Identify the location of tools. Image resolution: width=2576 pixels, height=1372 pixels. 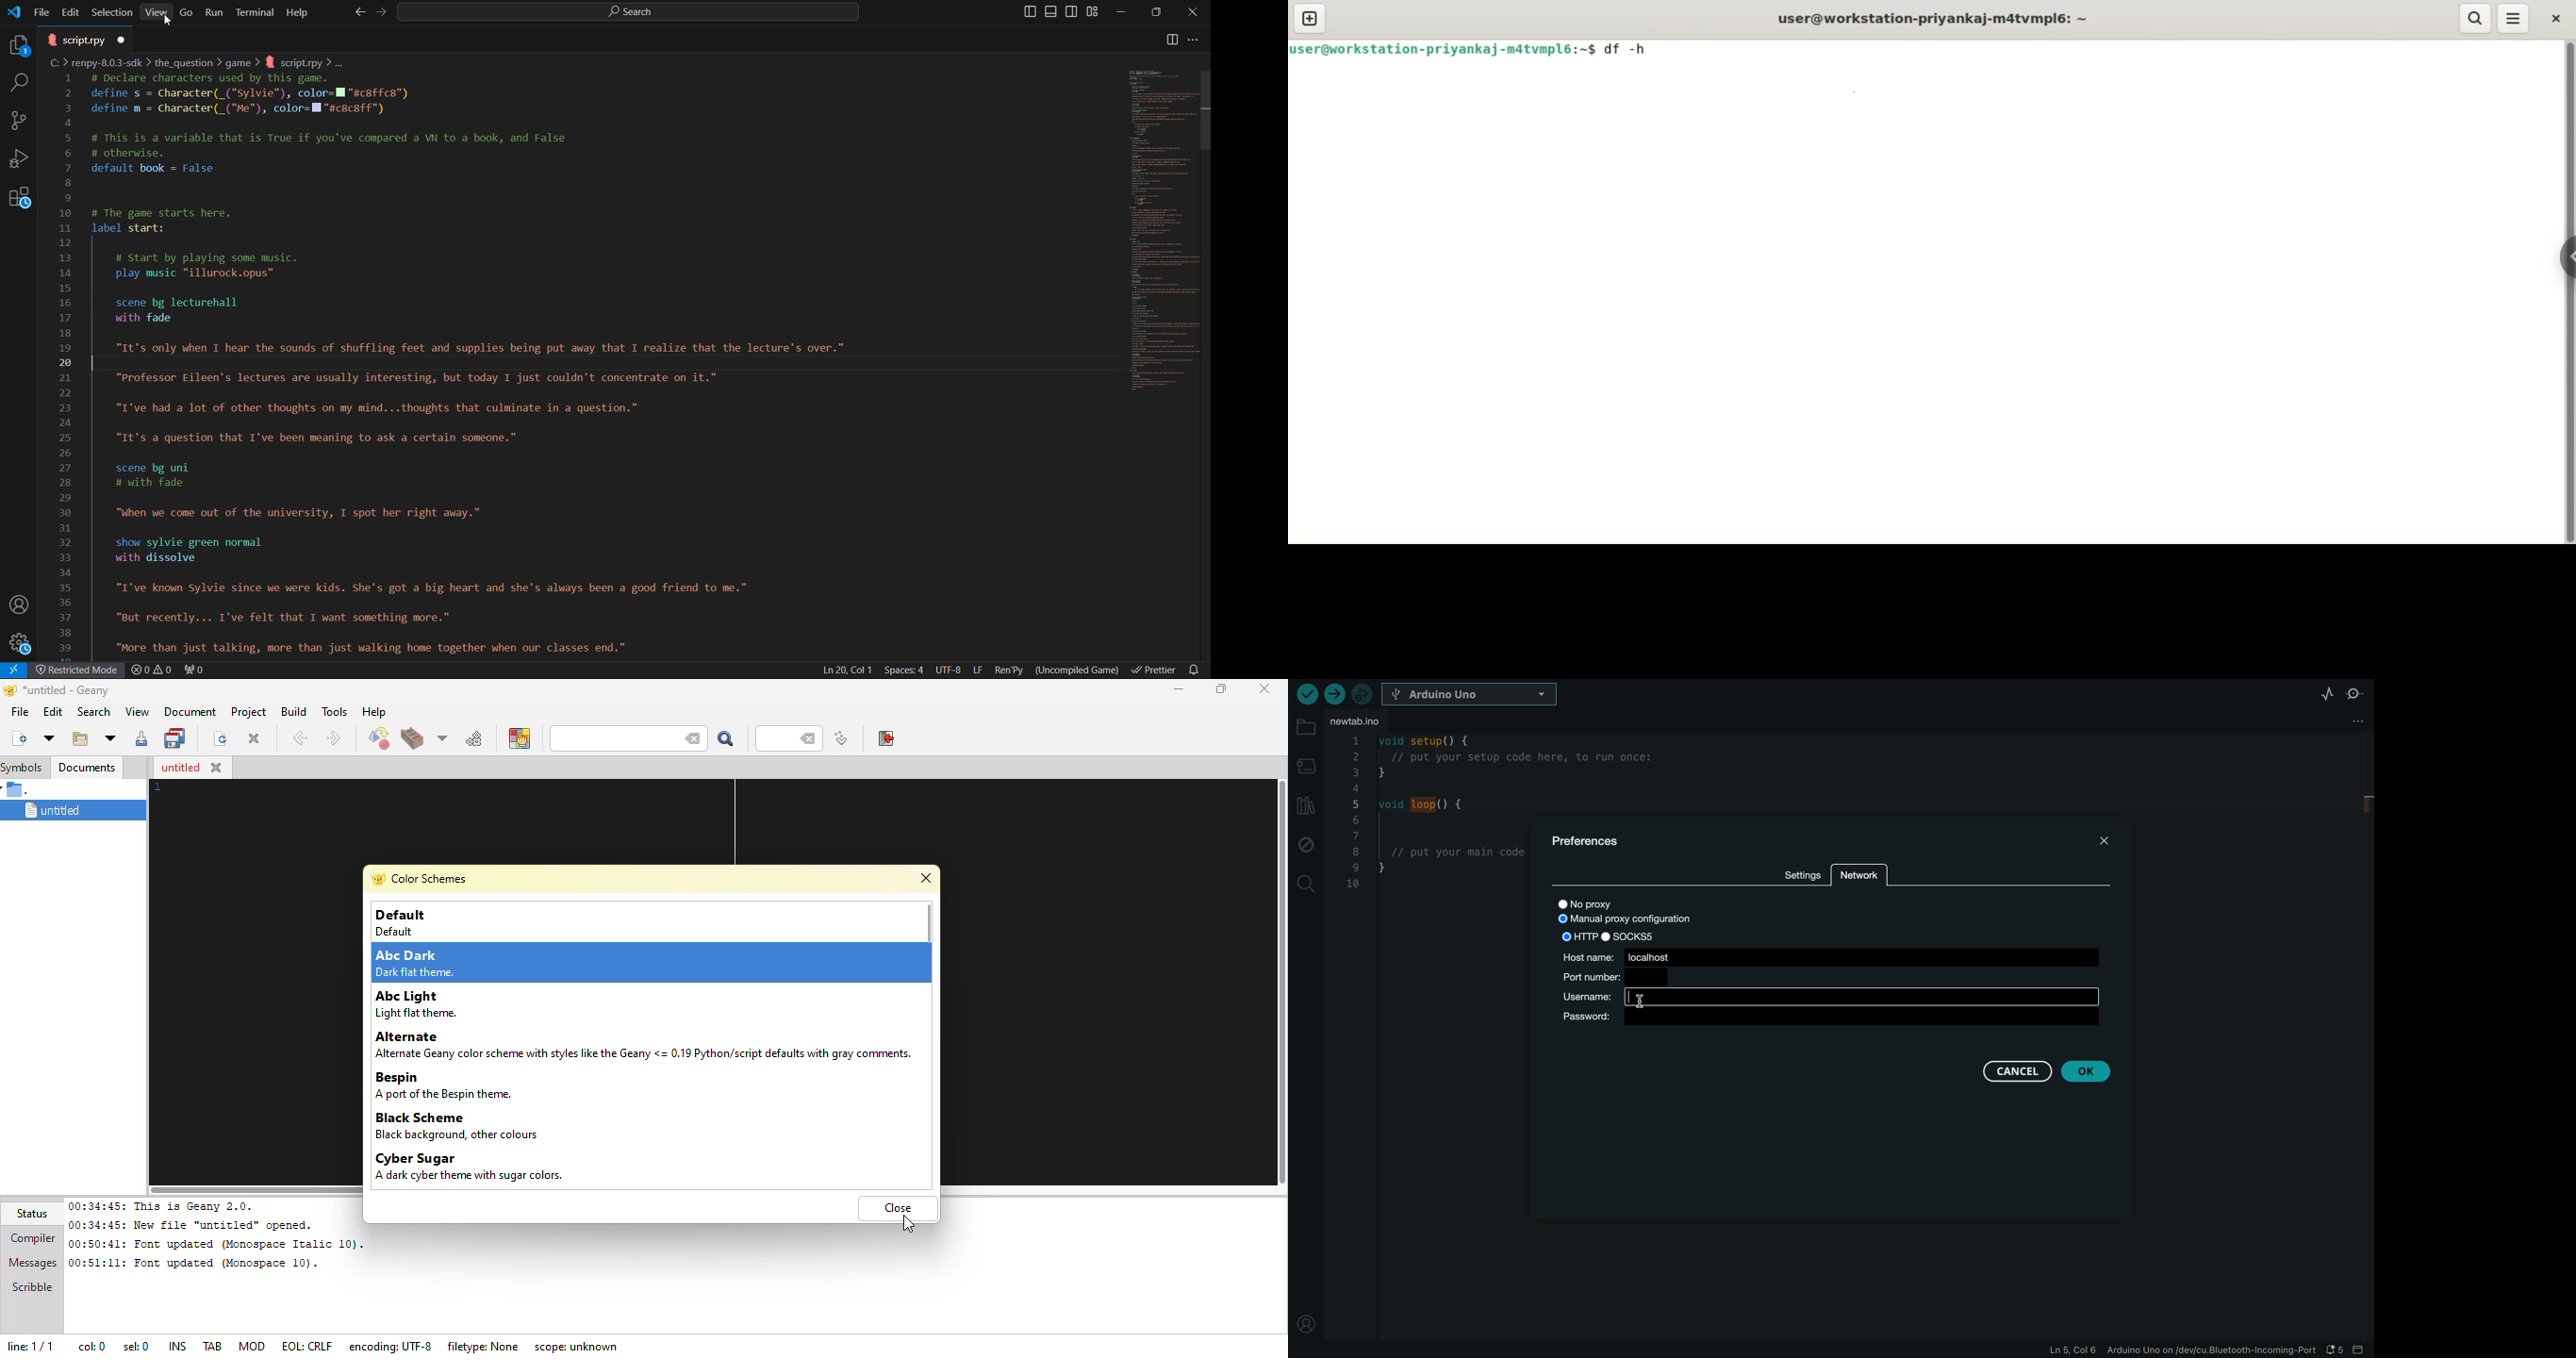
(335, 711).